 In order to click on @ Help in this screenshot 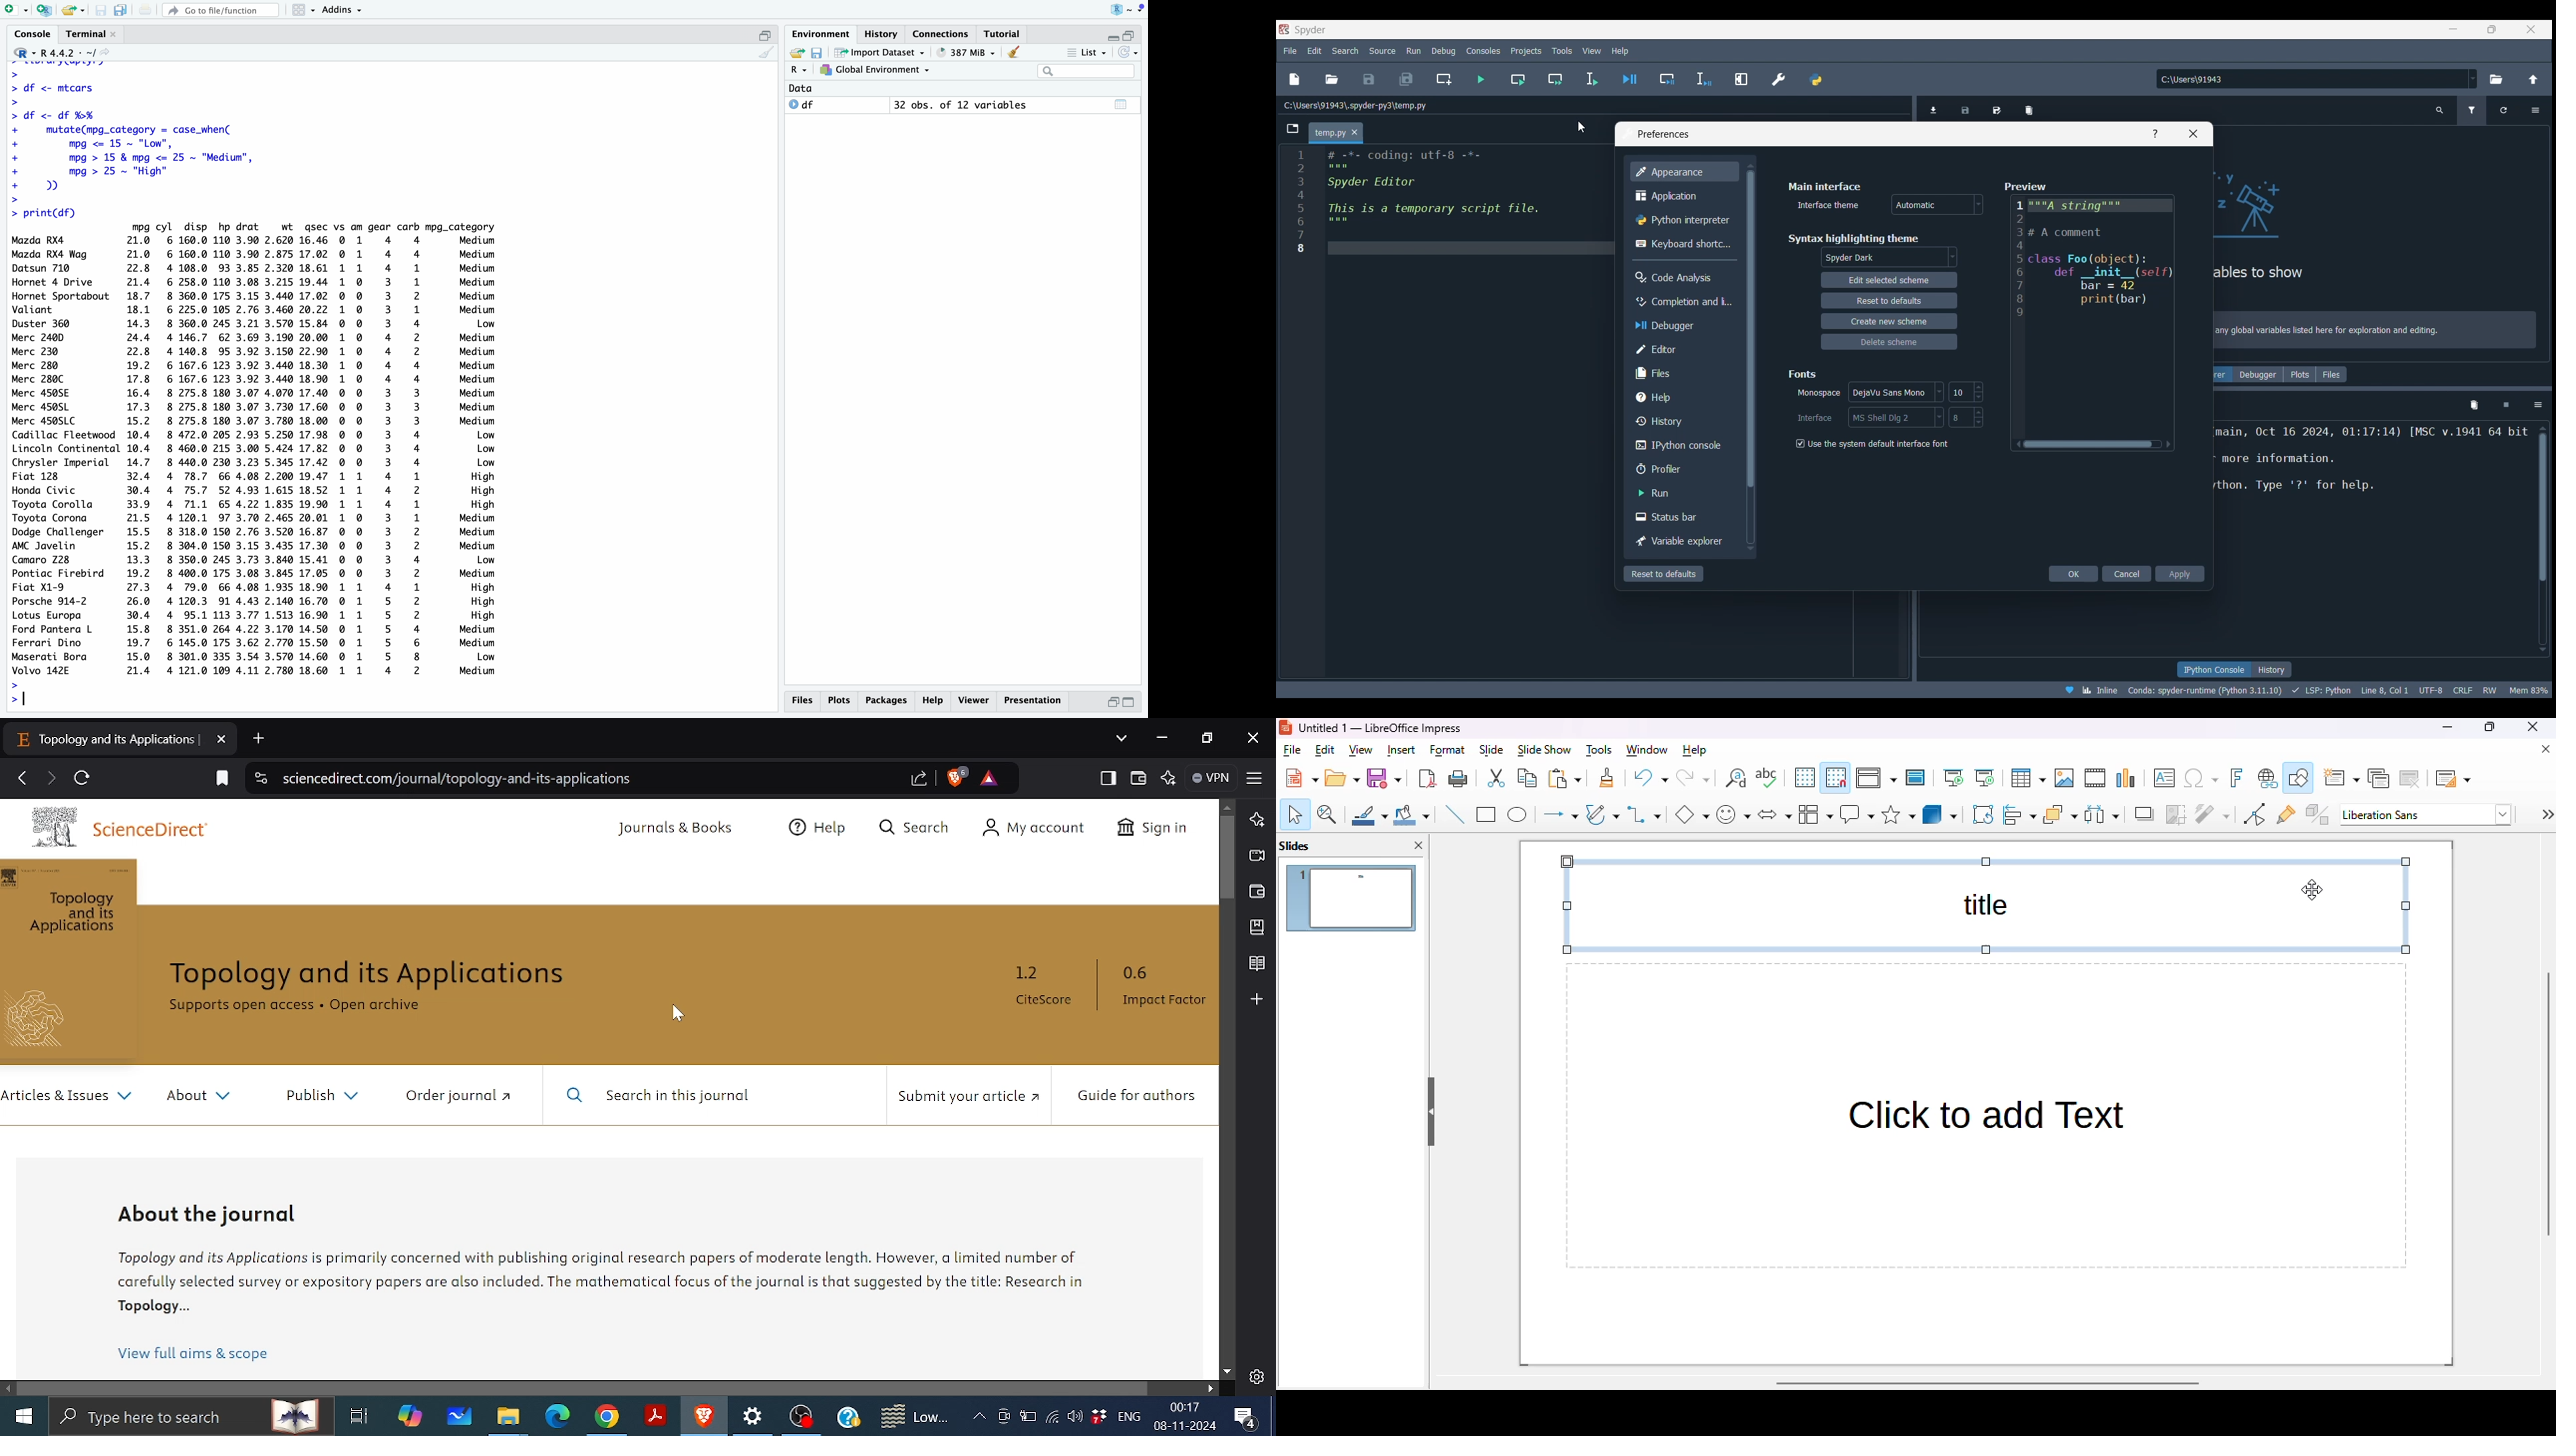, I will do `click(823, 825)`.